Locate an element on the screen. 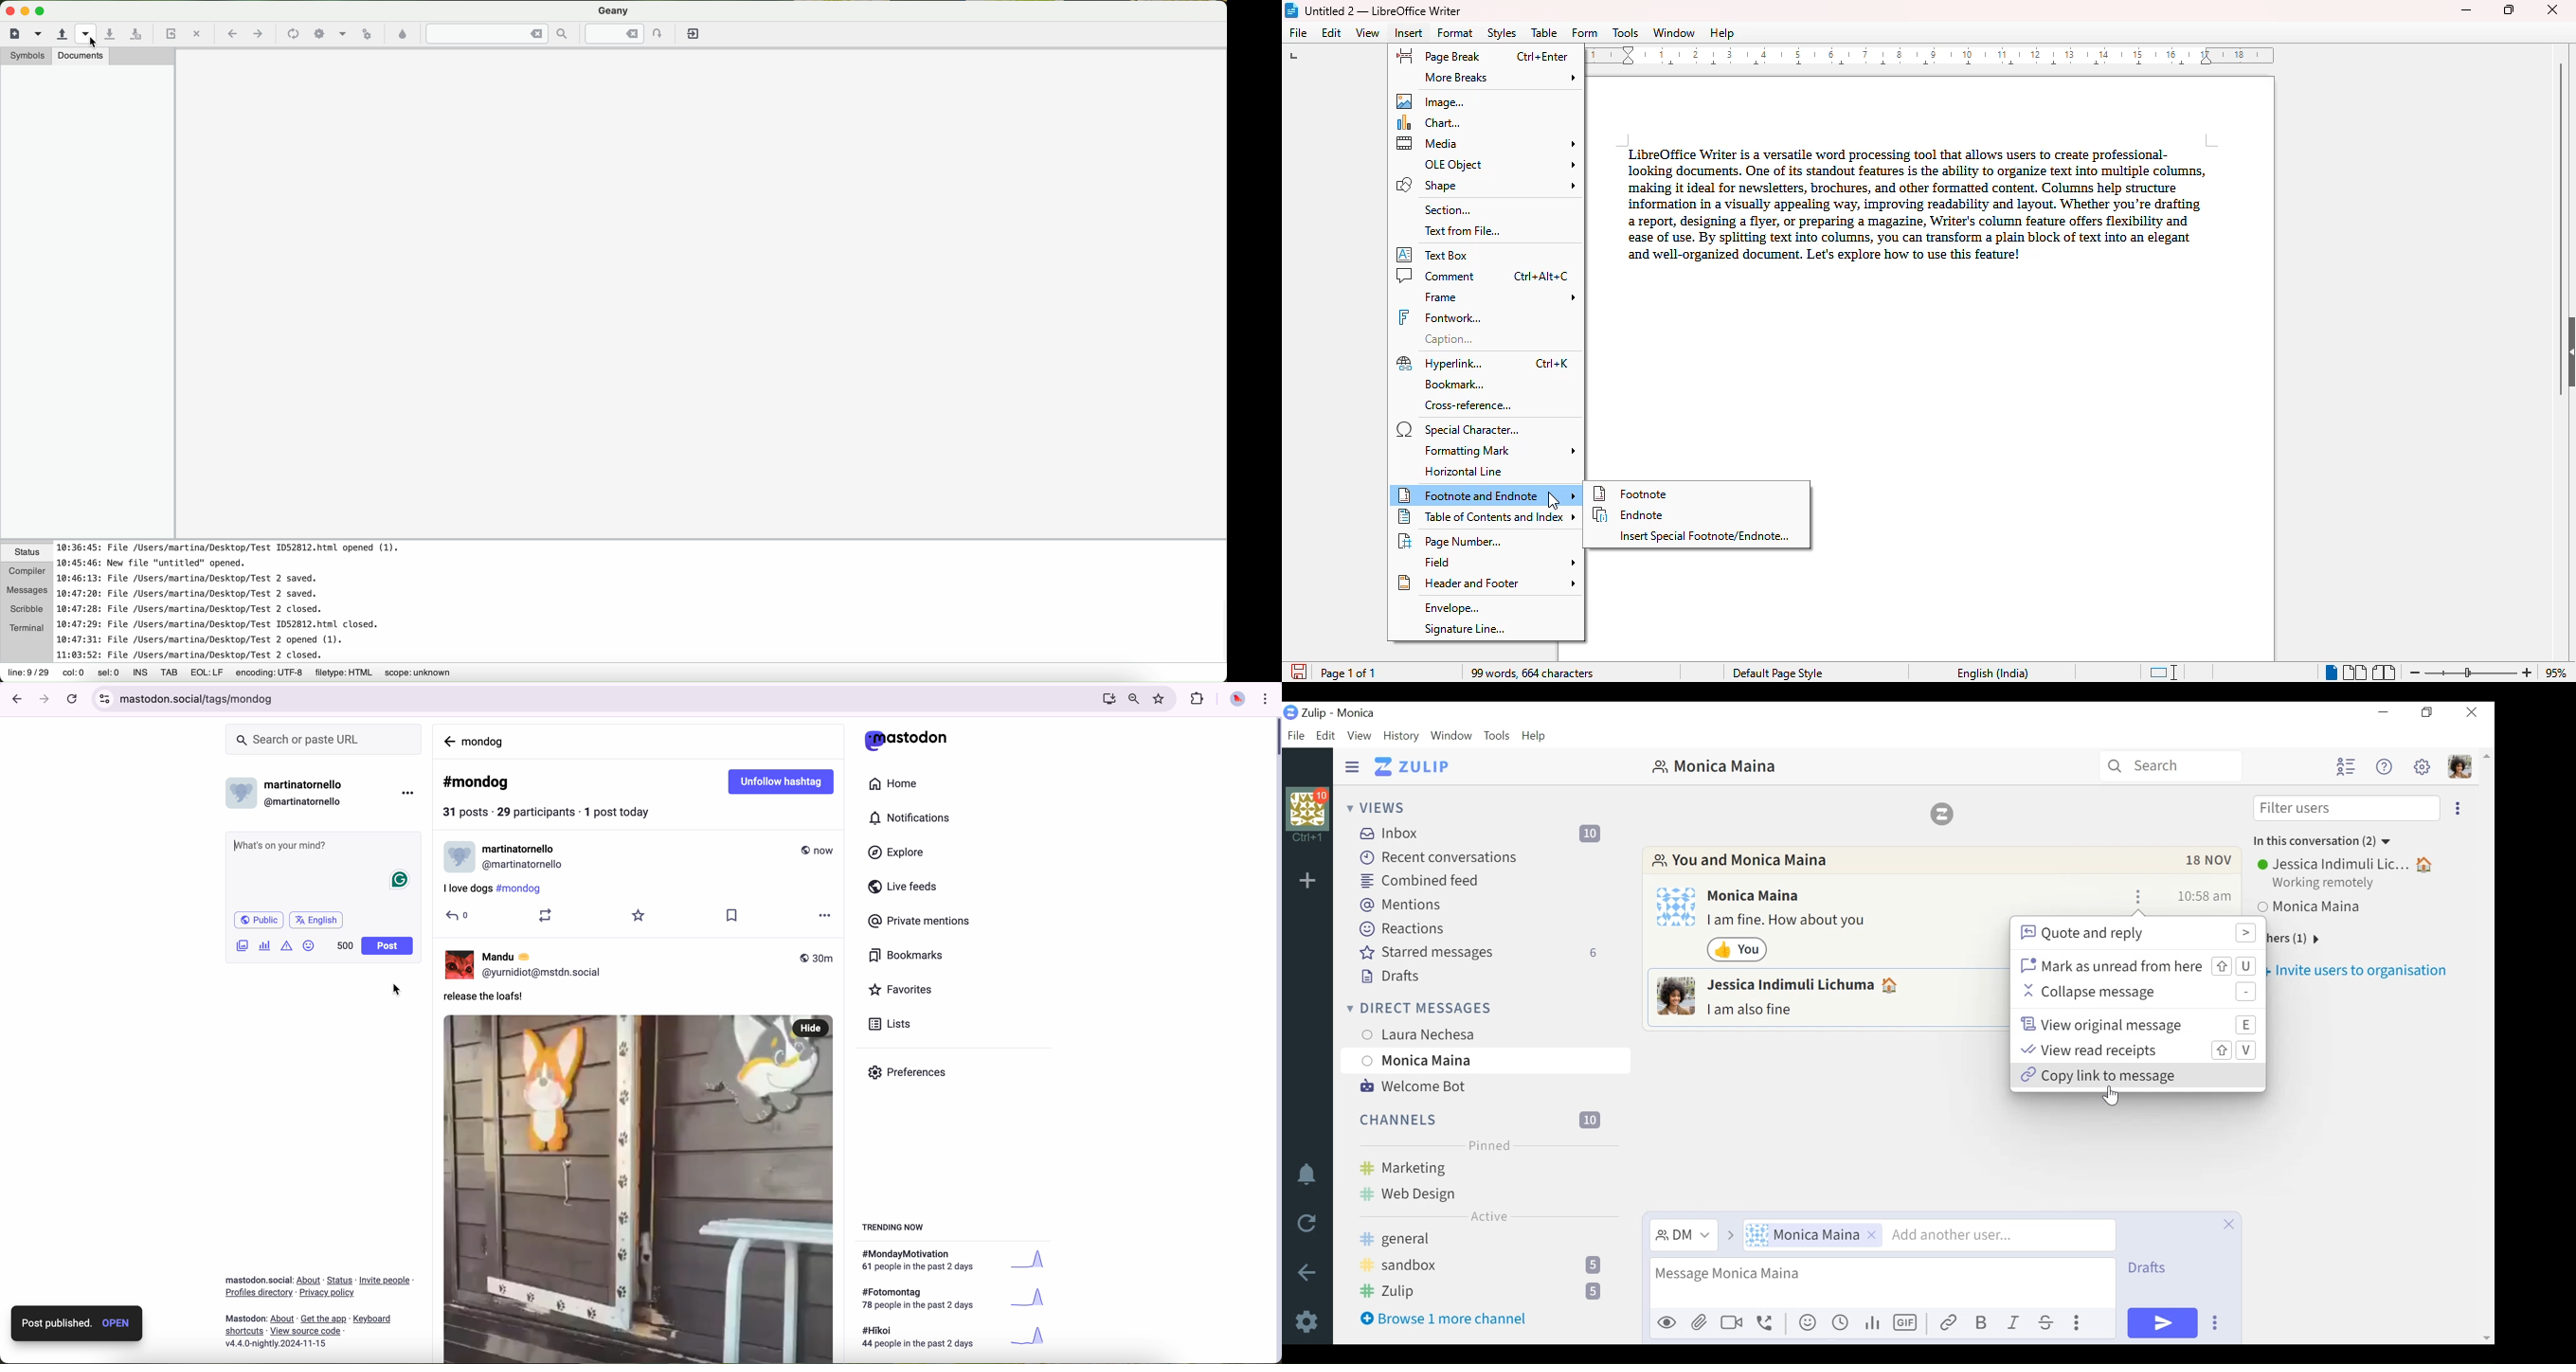  book view is located at coordinates (2383, 672).